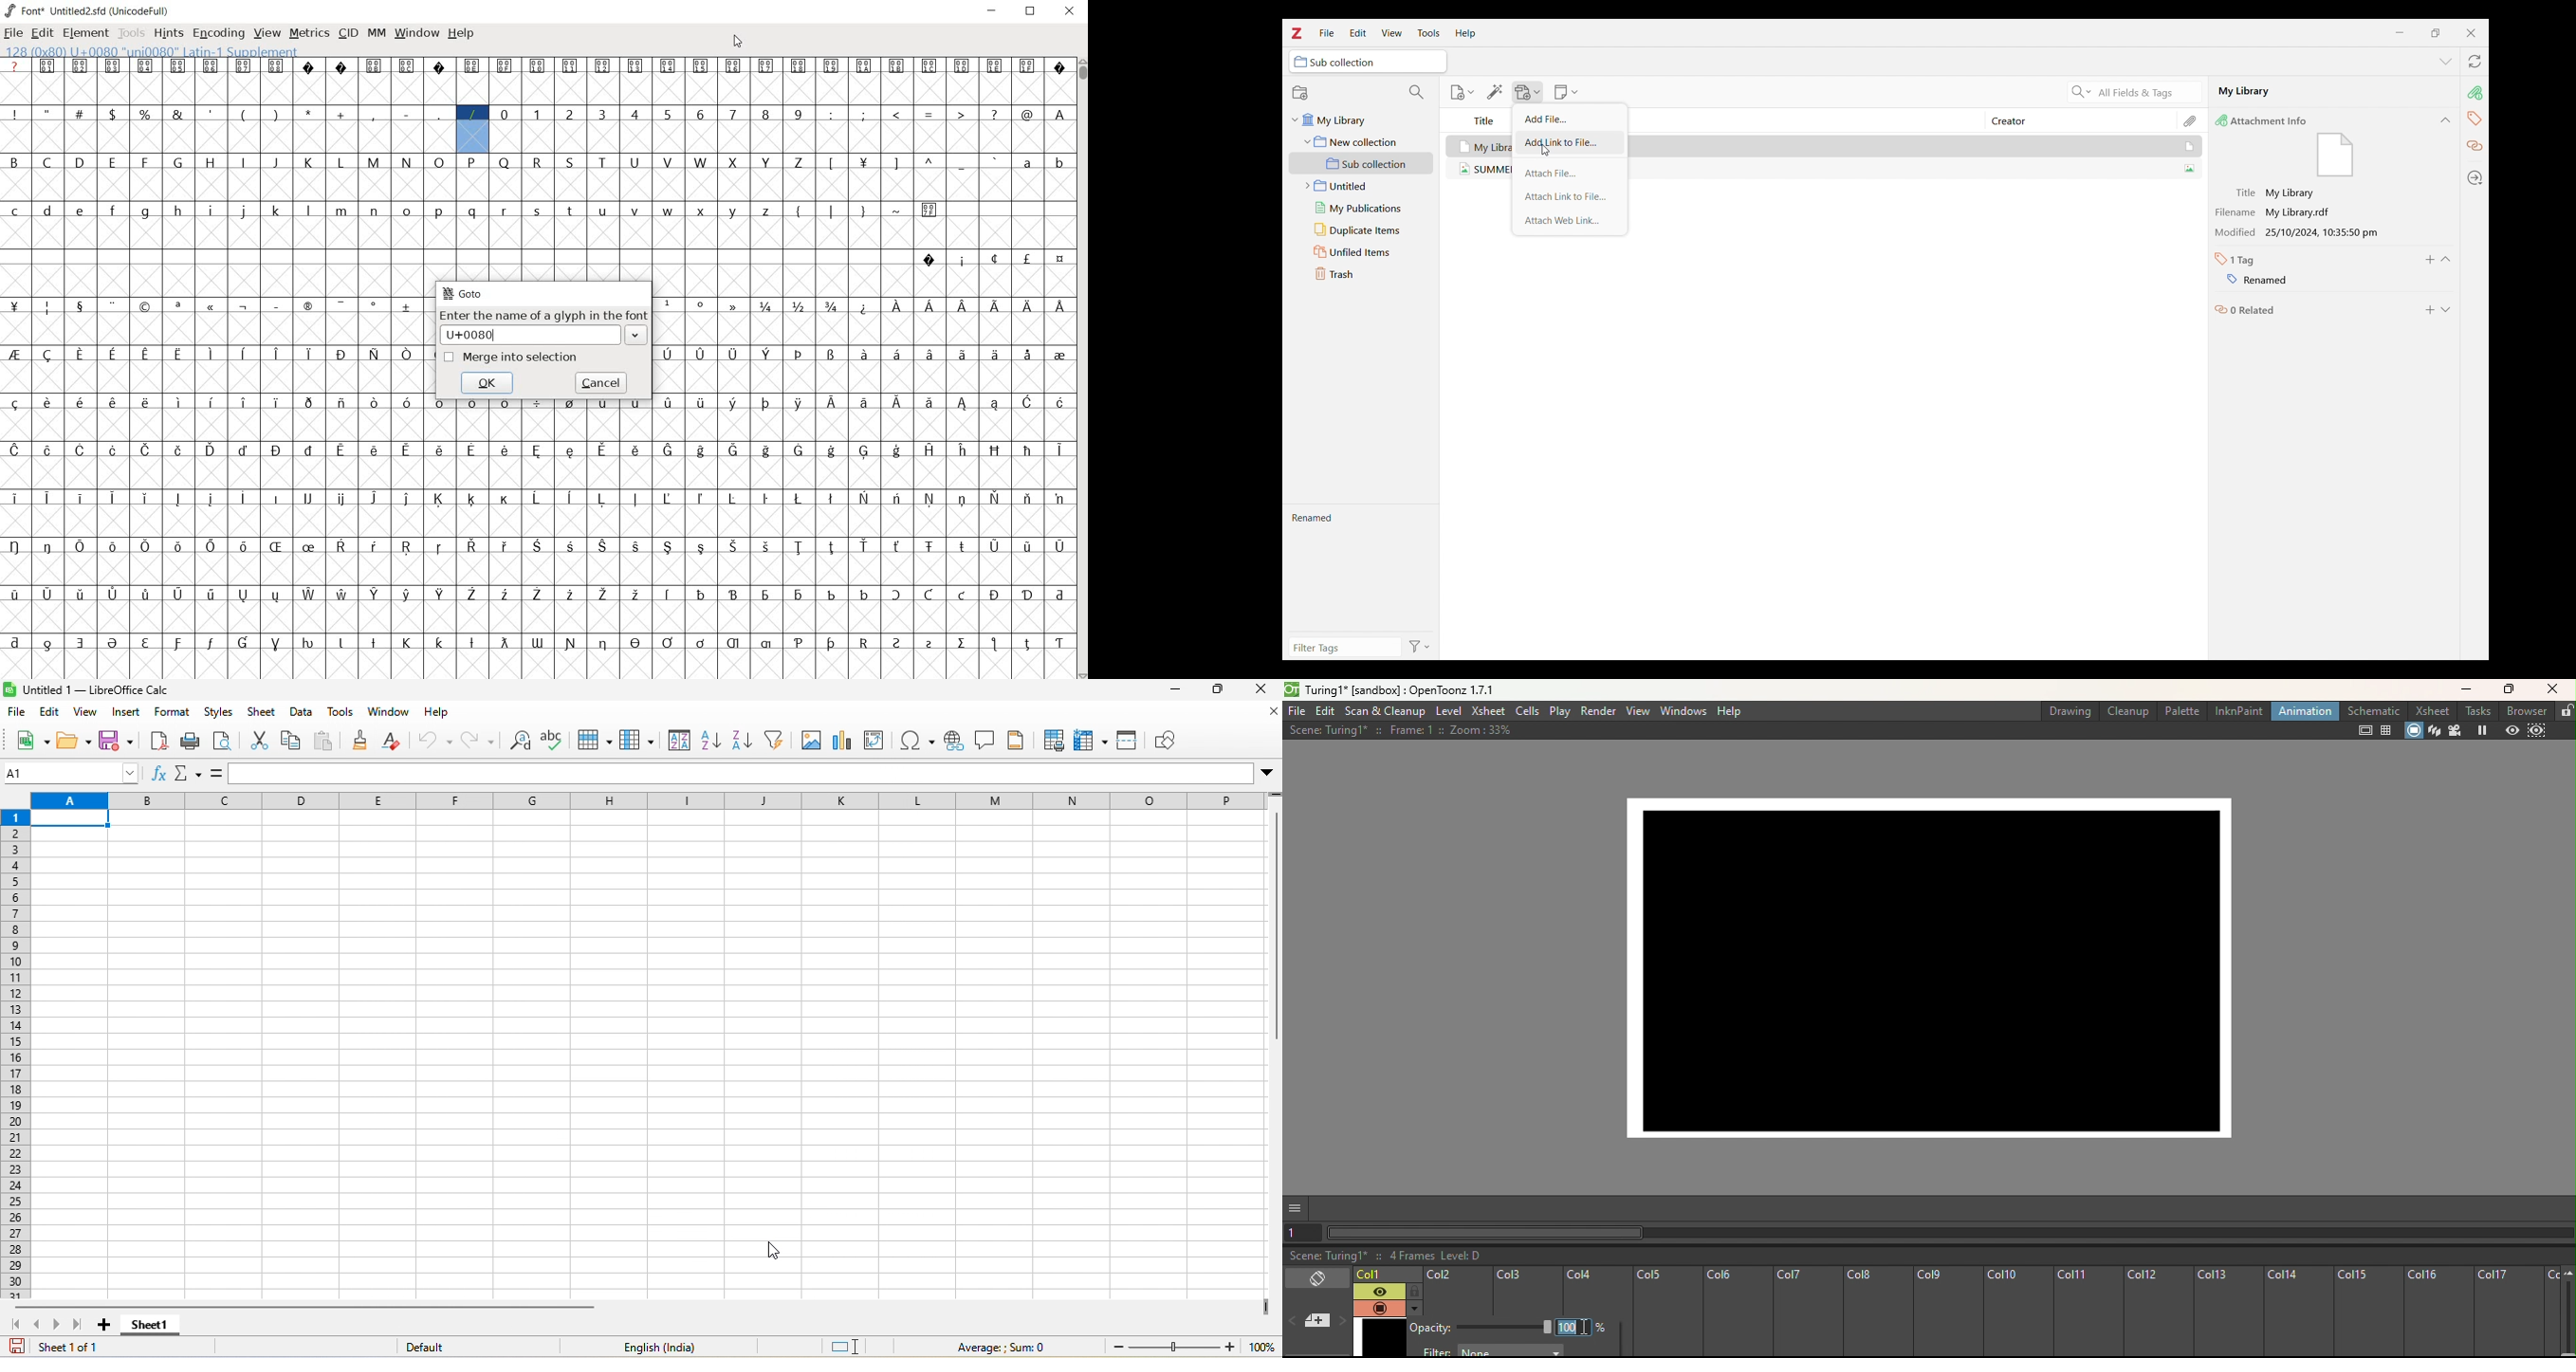 This screenshot has width=2576, height=1372. What do you see at coordinates (636, 402) in the screenshot?
I see `glyph` at bounding box center [636, 402].